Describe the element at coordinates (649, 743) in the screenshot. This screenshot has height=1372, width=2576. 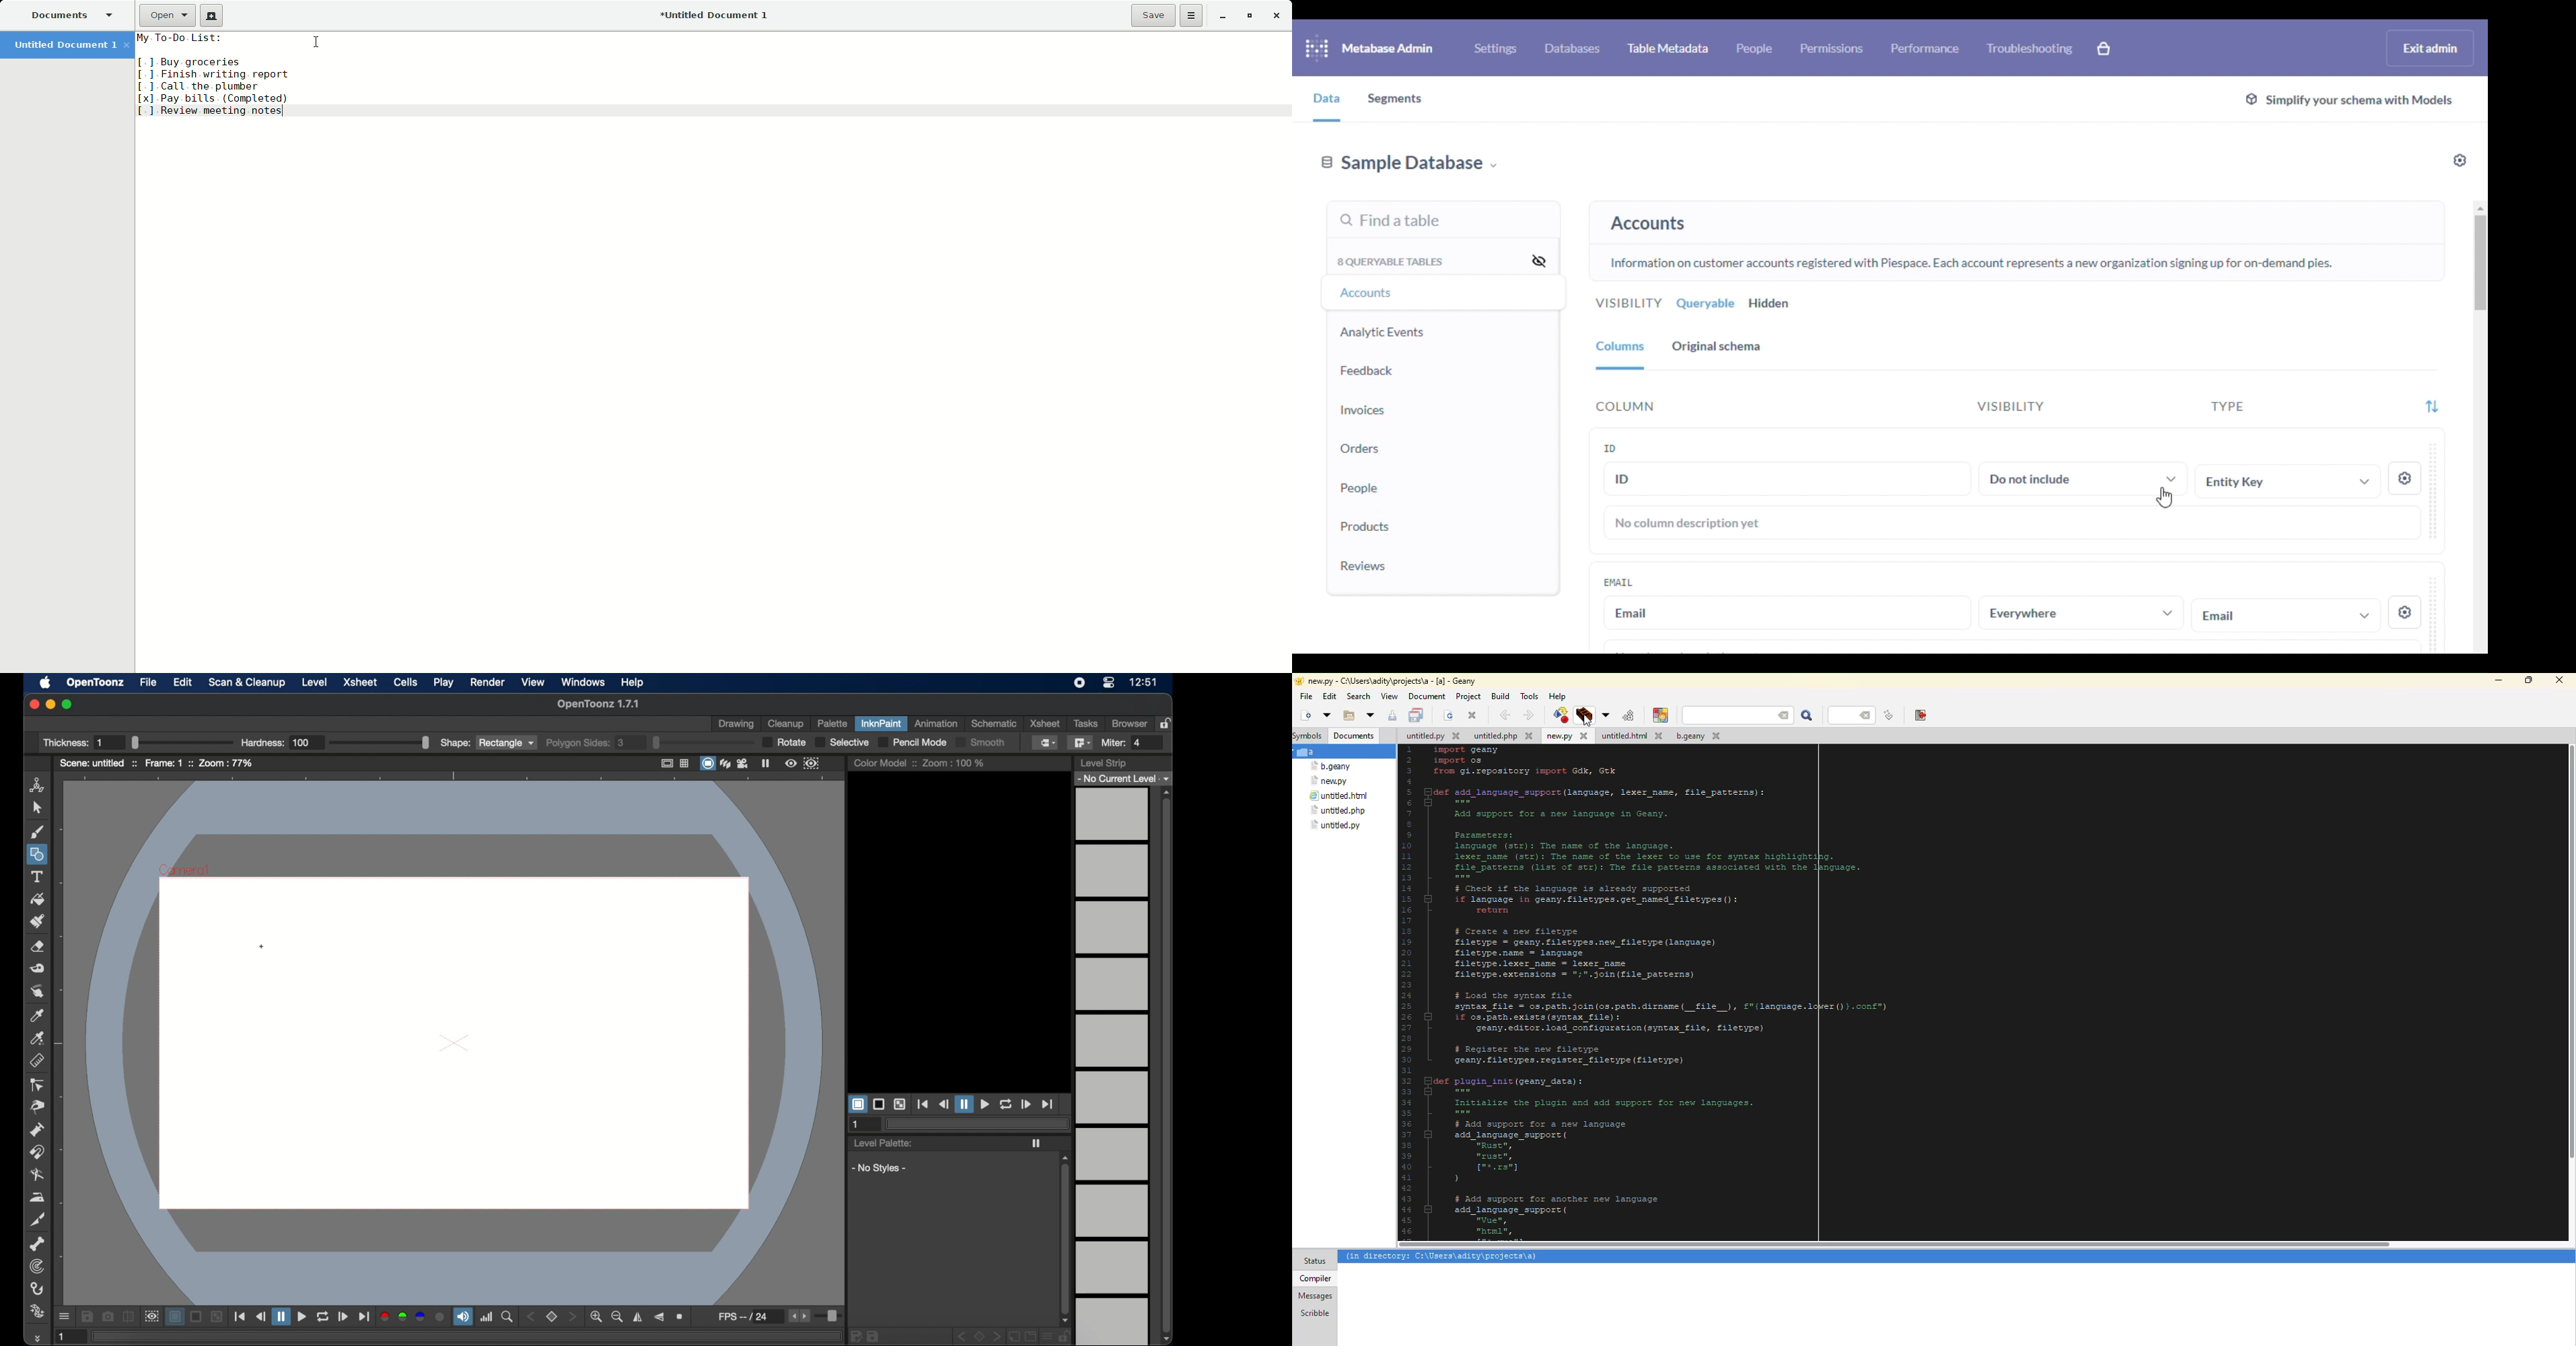
I see `polygon sides` at that location.